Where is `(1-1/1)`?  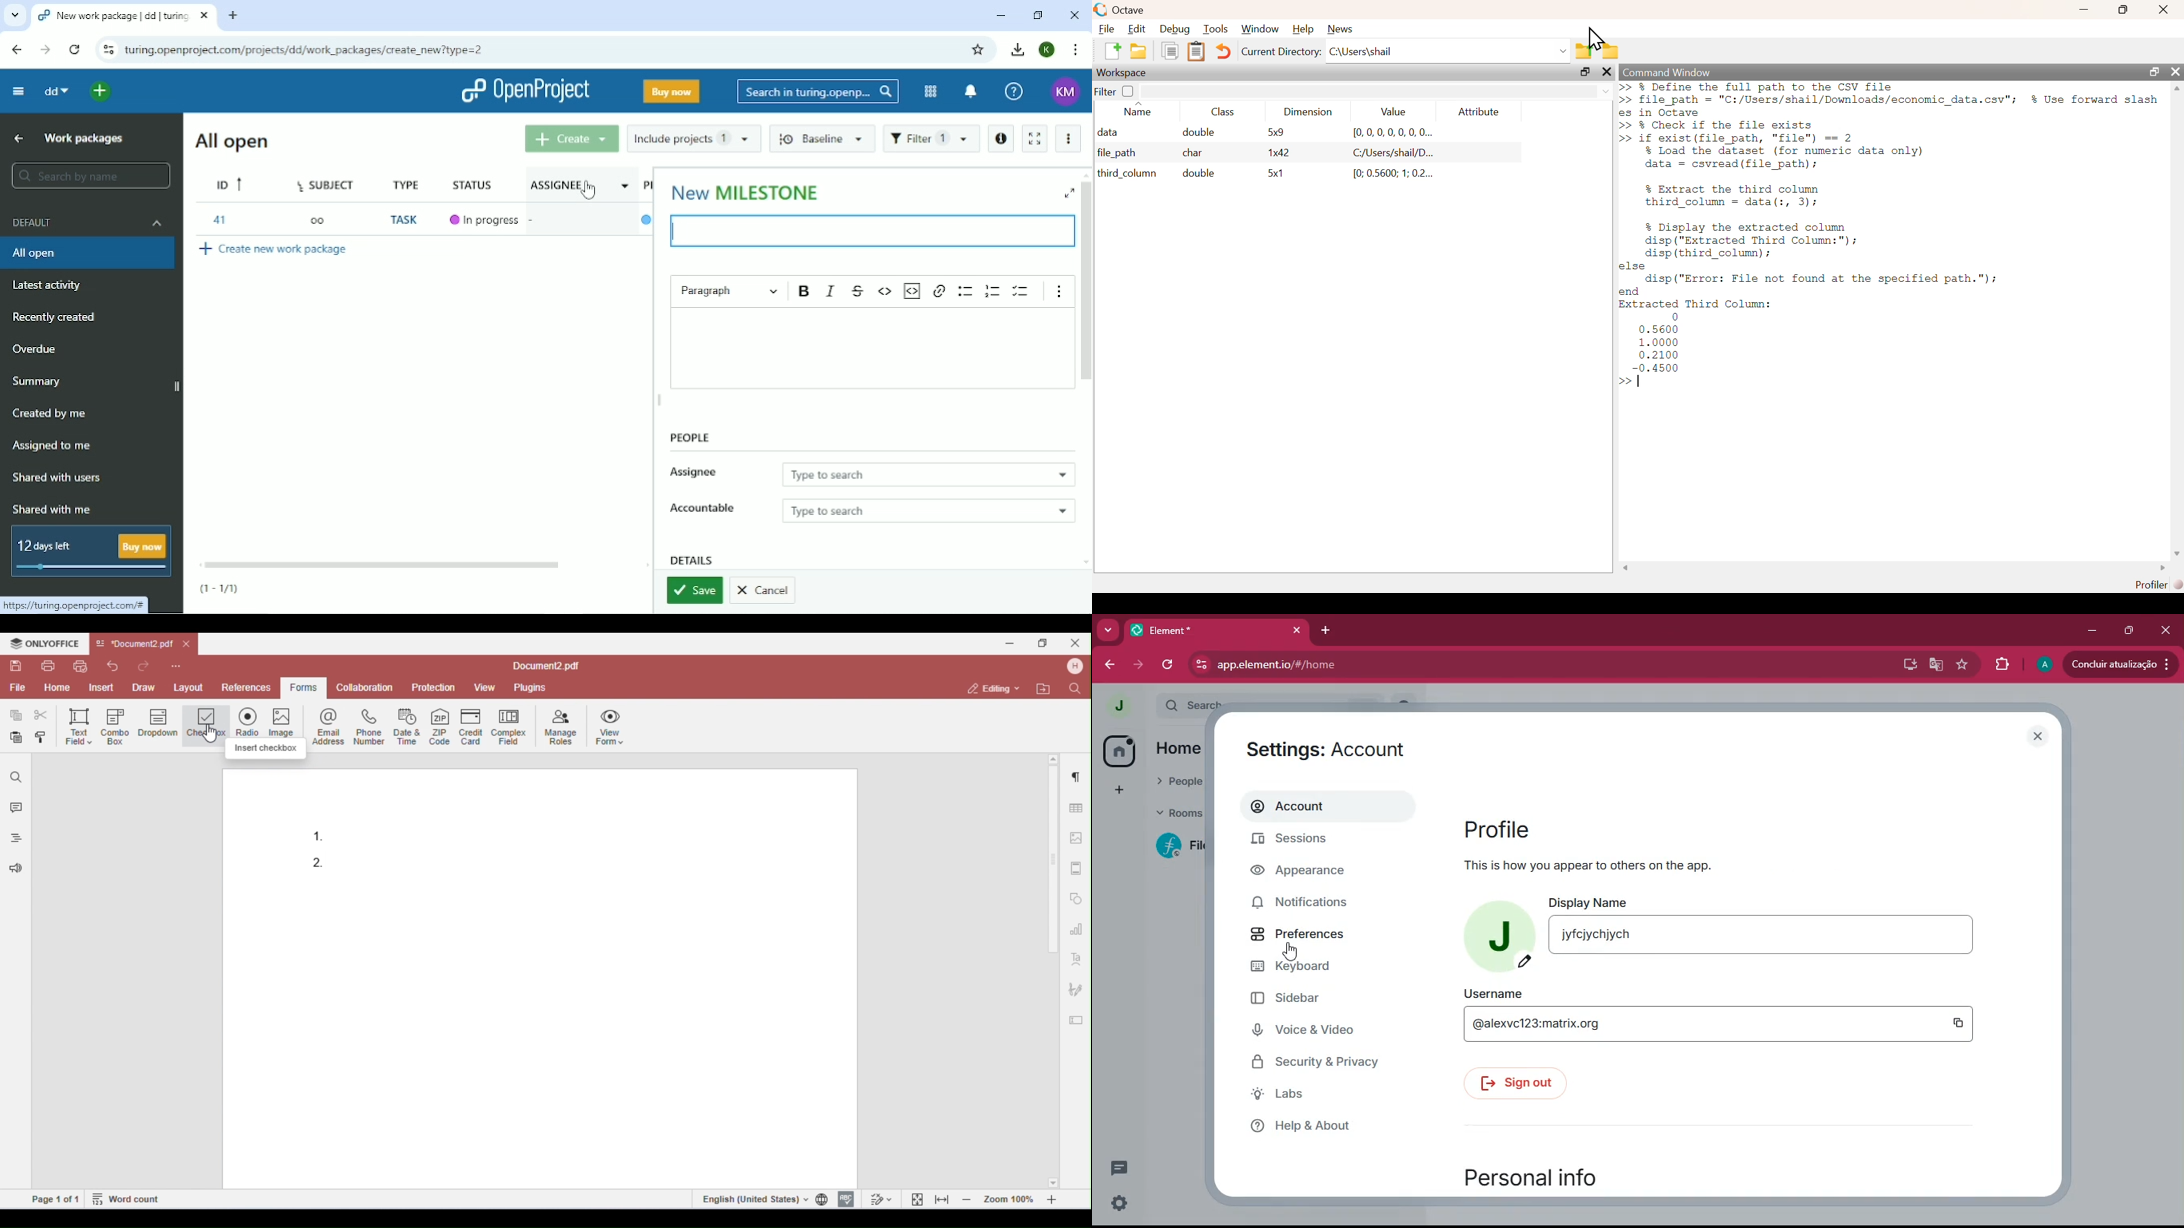 (1-1/1) is located at coordinates (220, 587).